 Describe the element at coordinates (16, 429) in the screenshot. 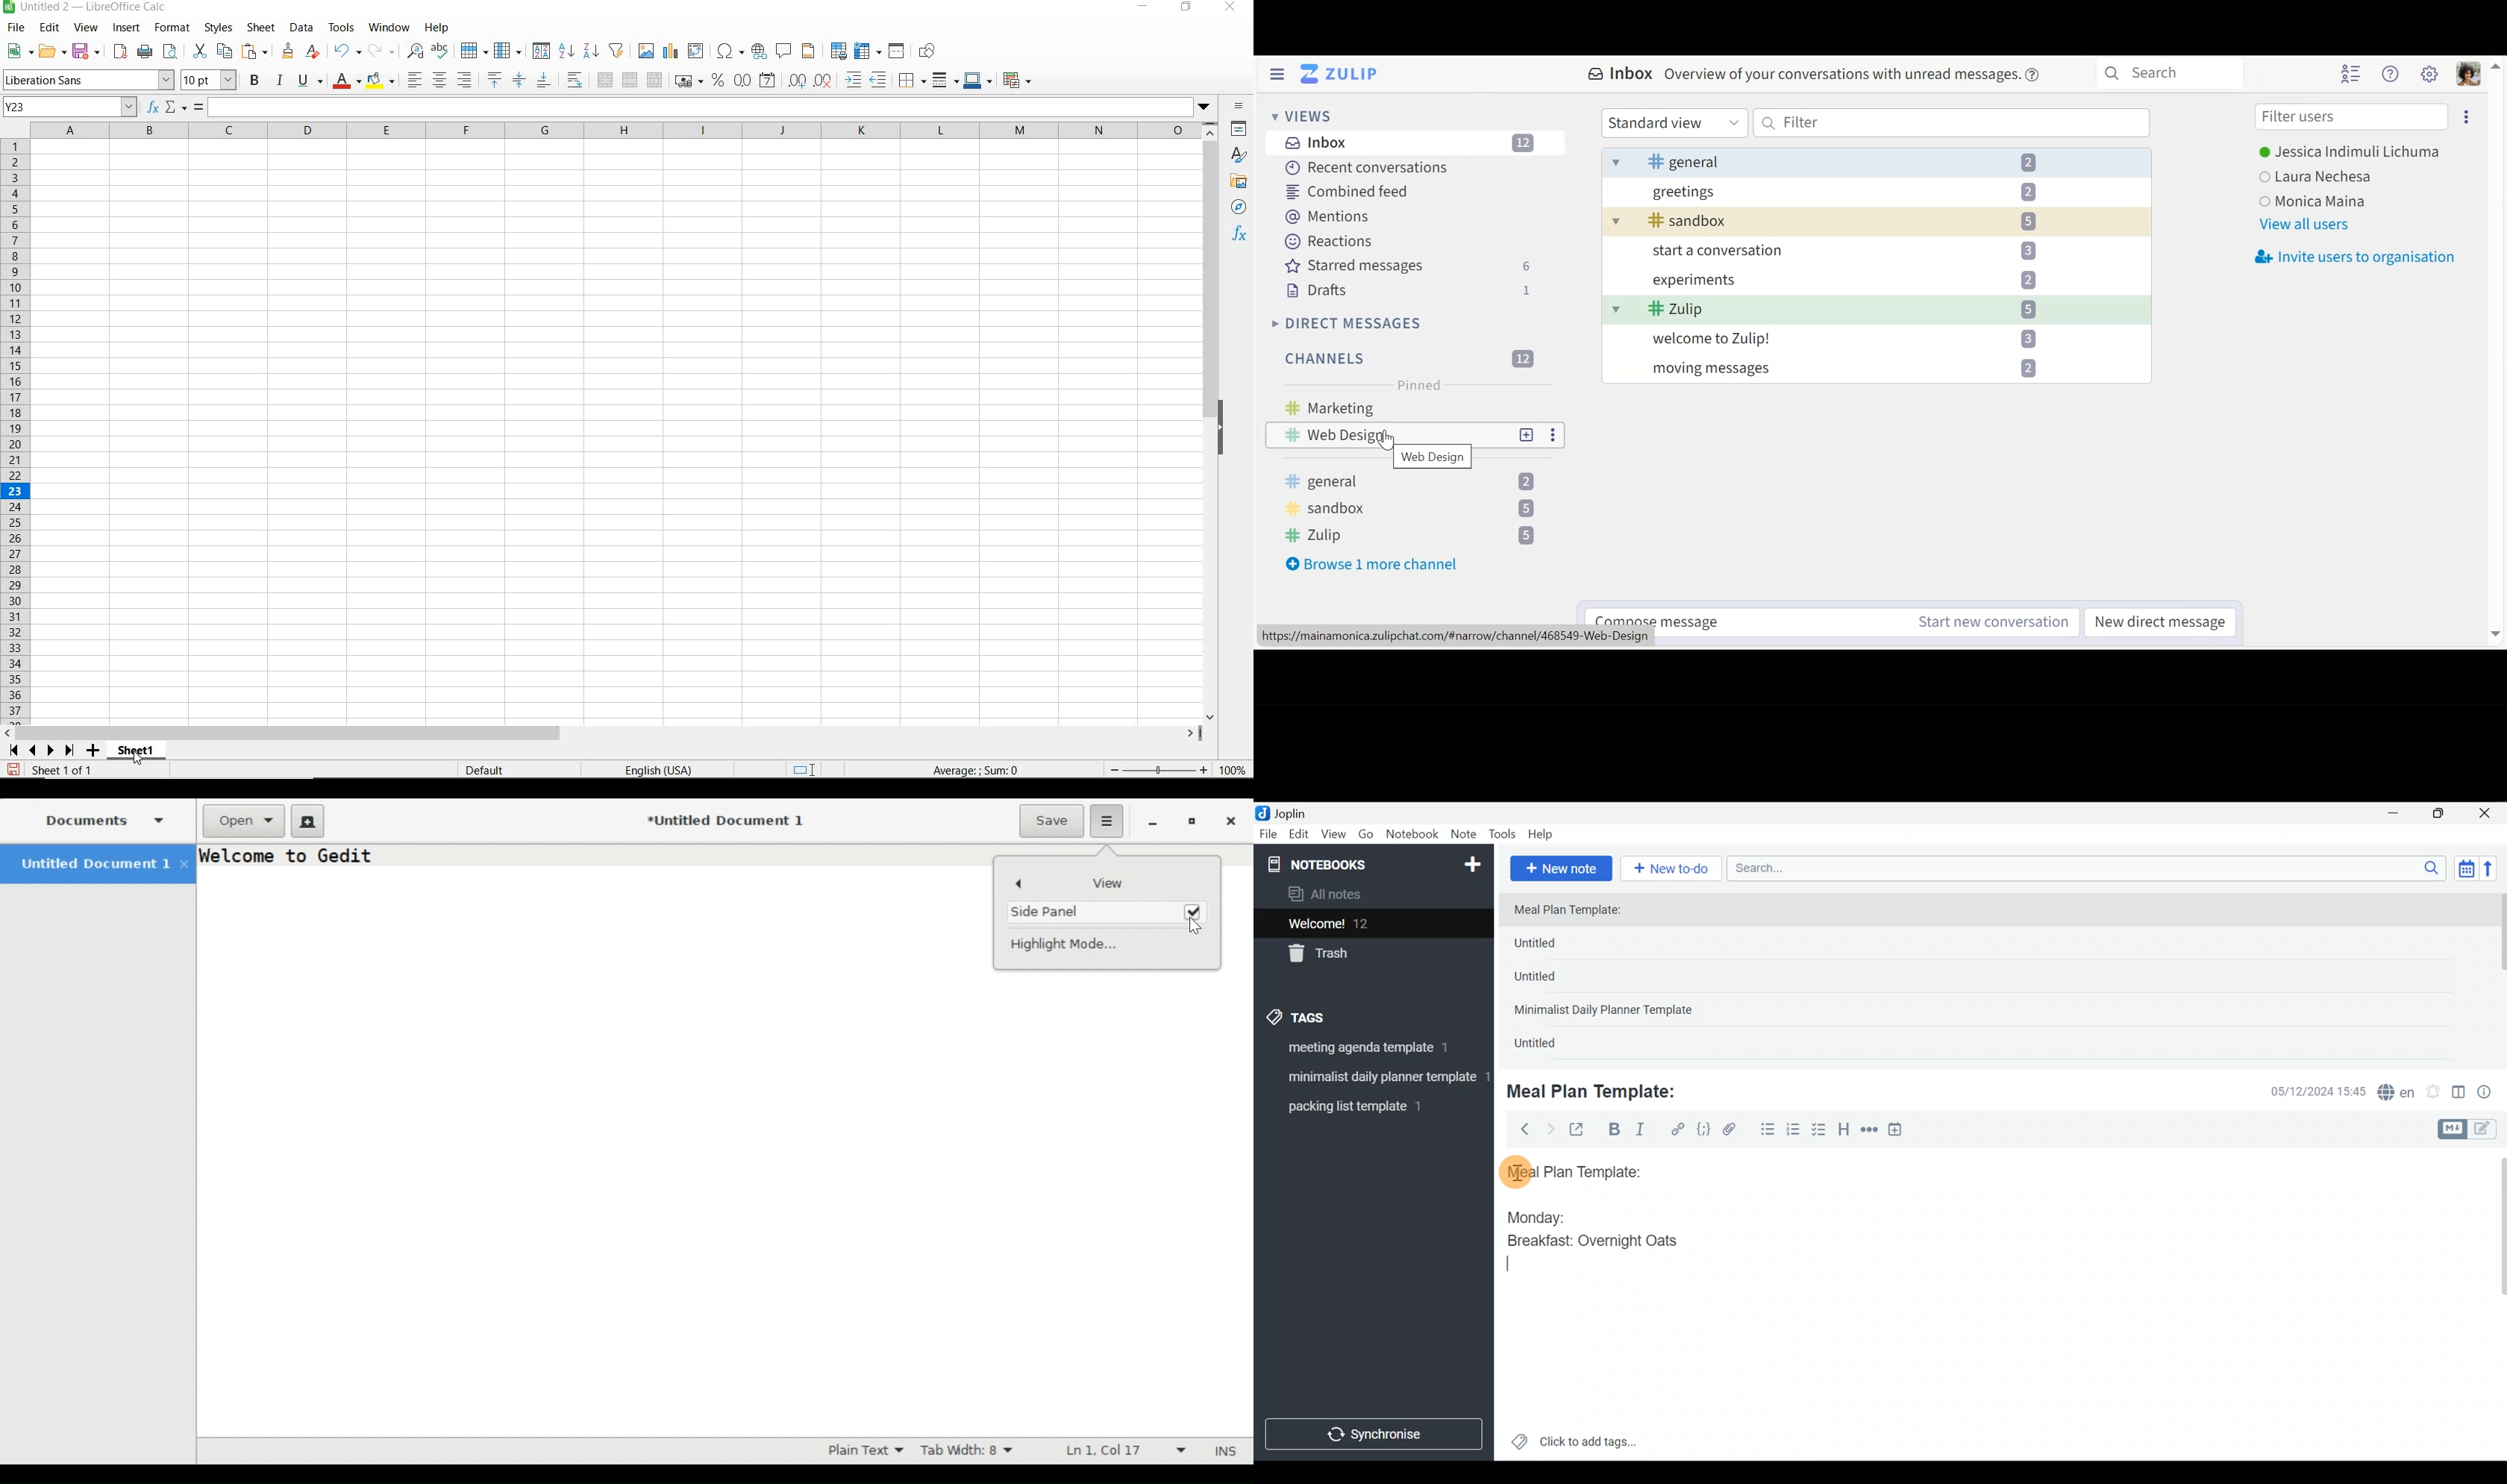

I see `ROWS` at that location.